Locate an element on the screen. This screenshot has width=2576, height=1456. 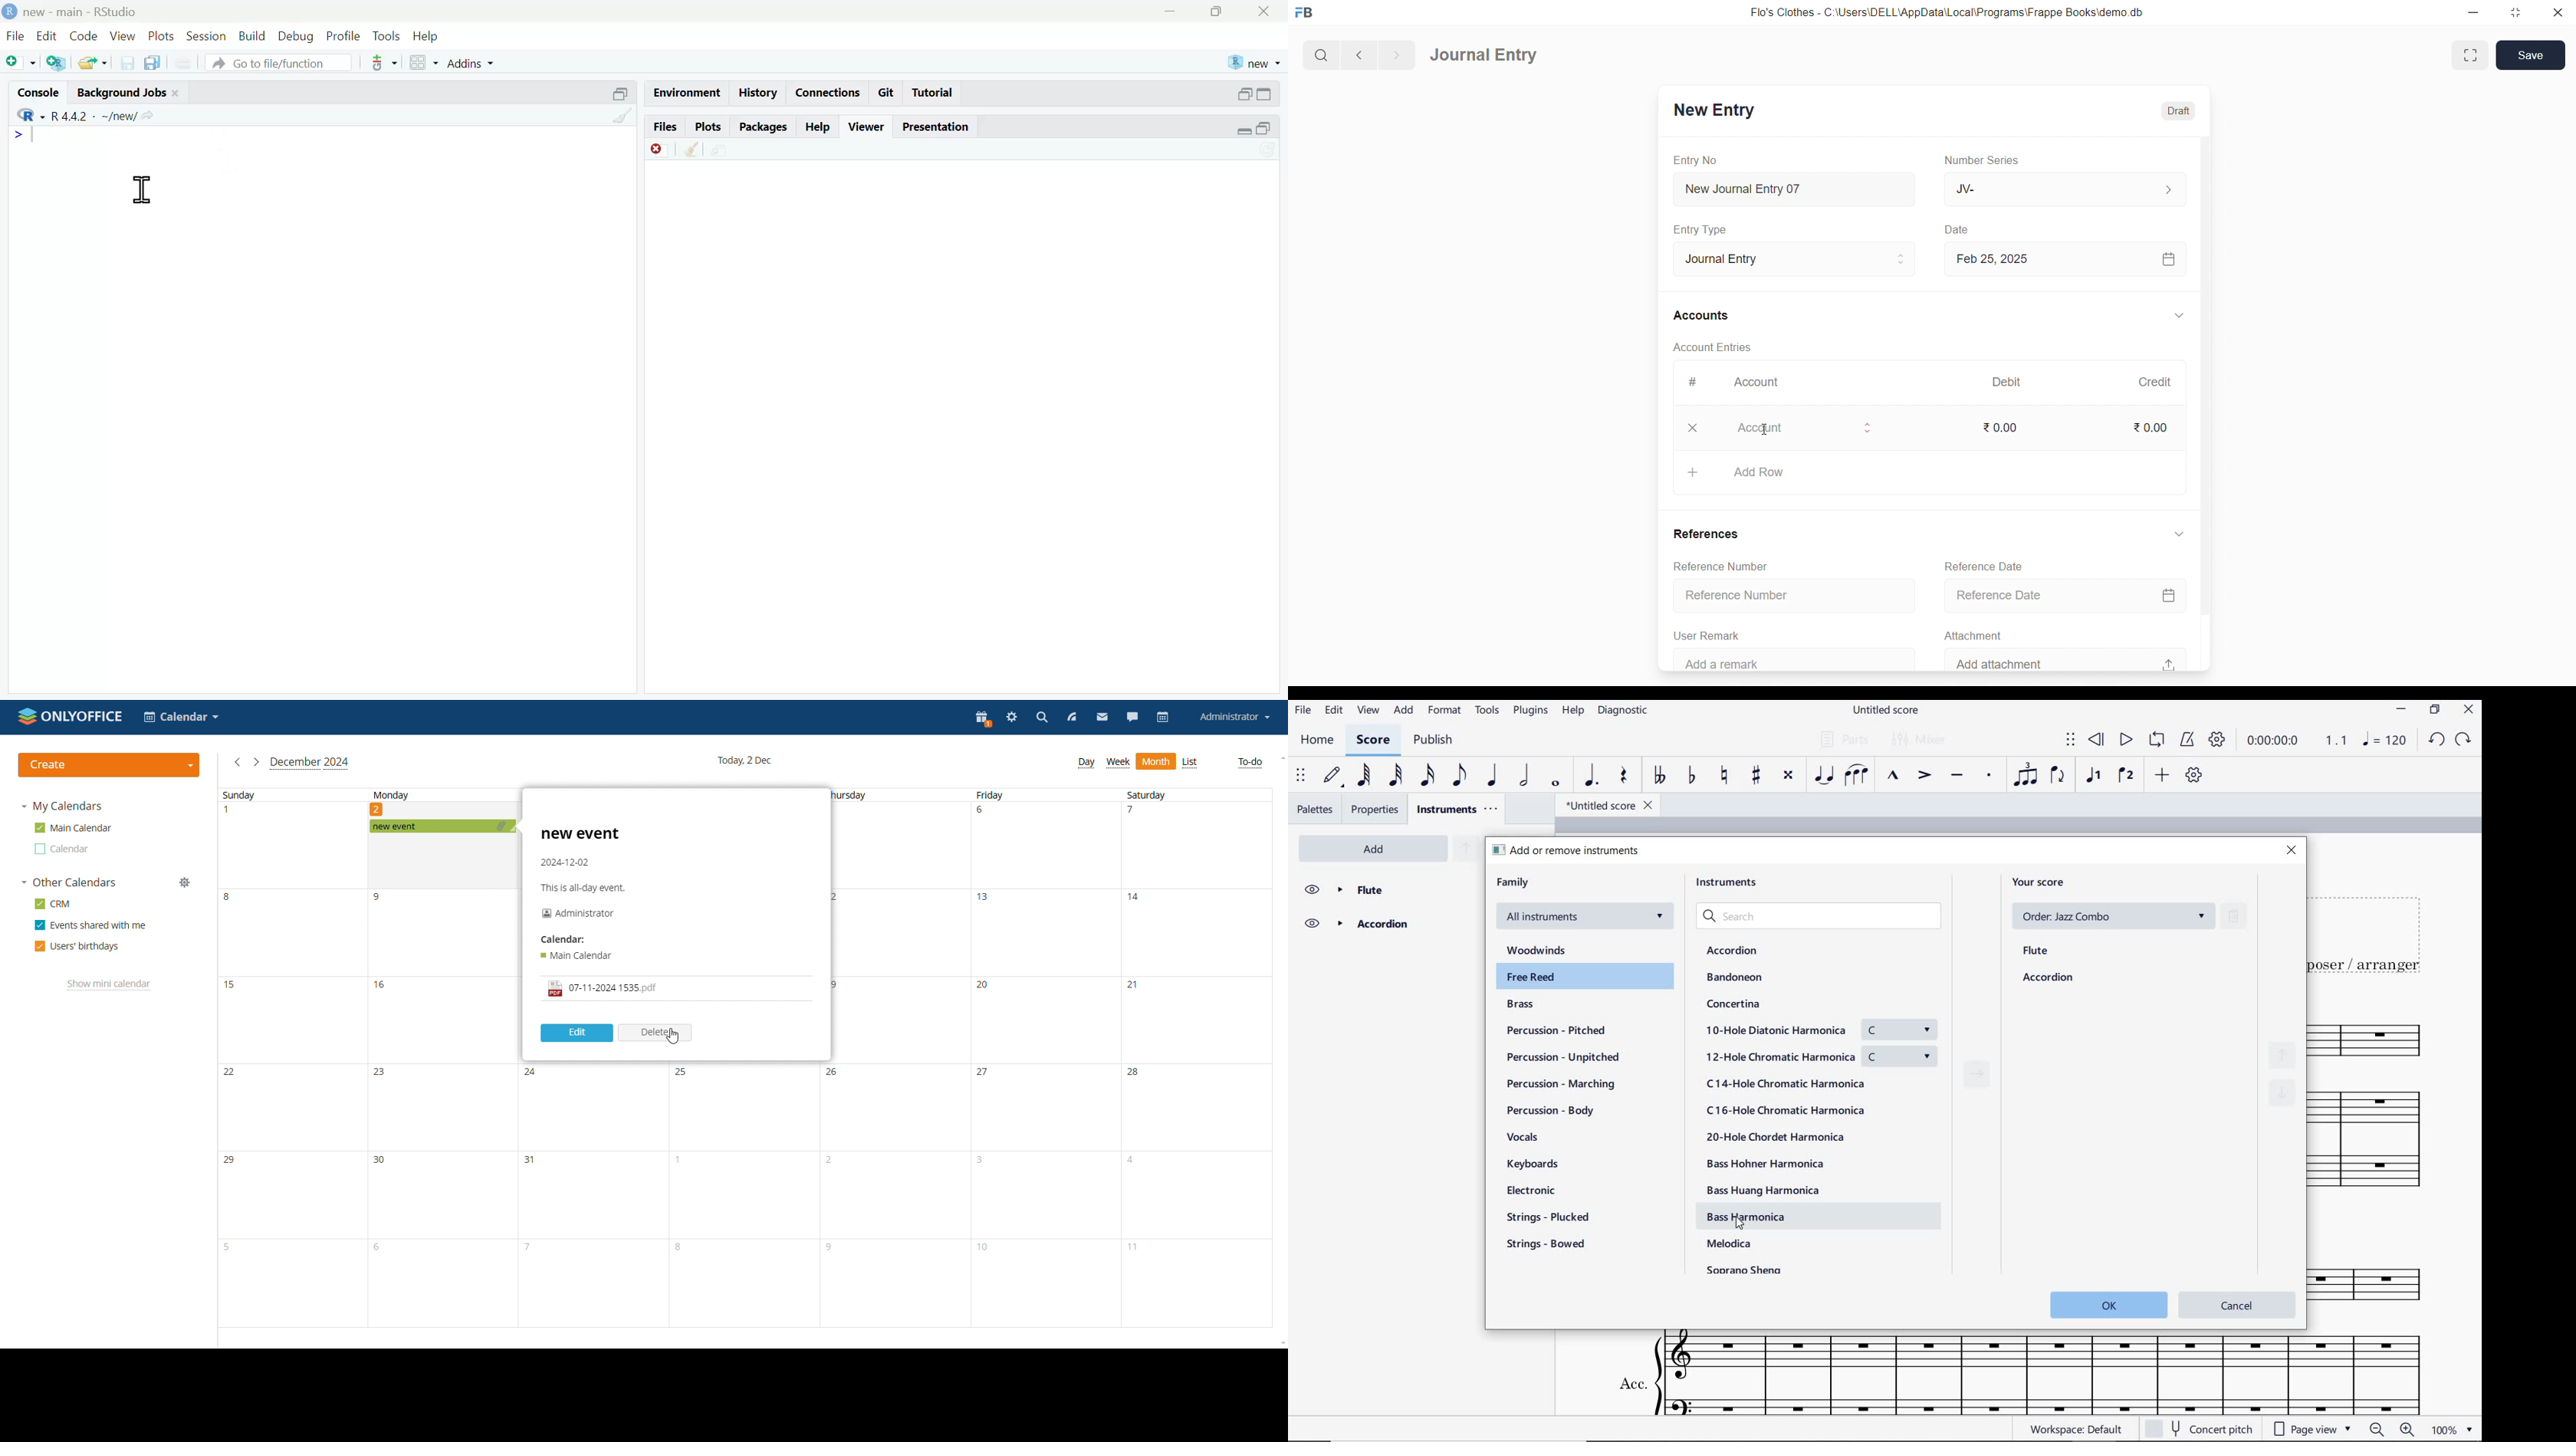
Bass Harmonica is located at coordinates (1749, 1214).